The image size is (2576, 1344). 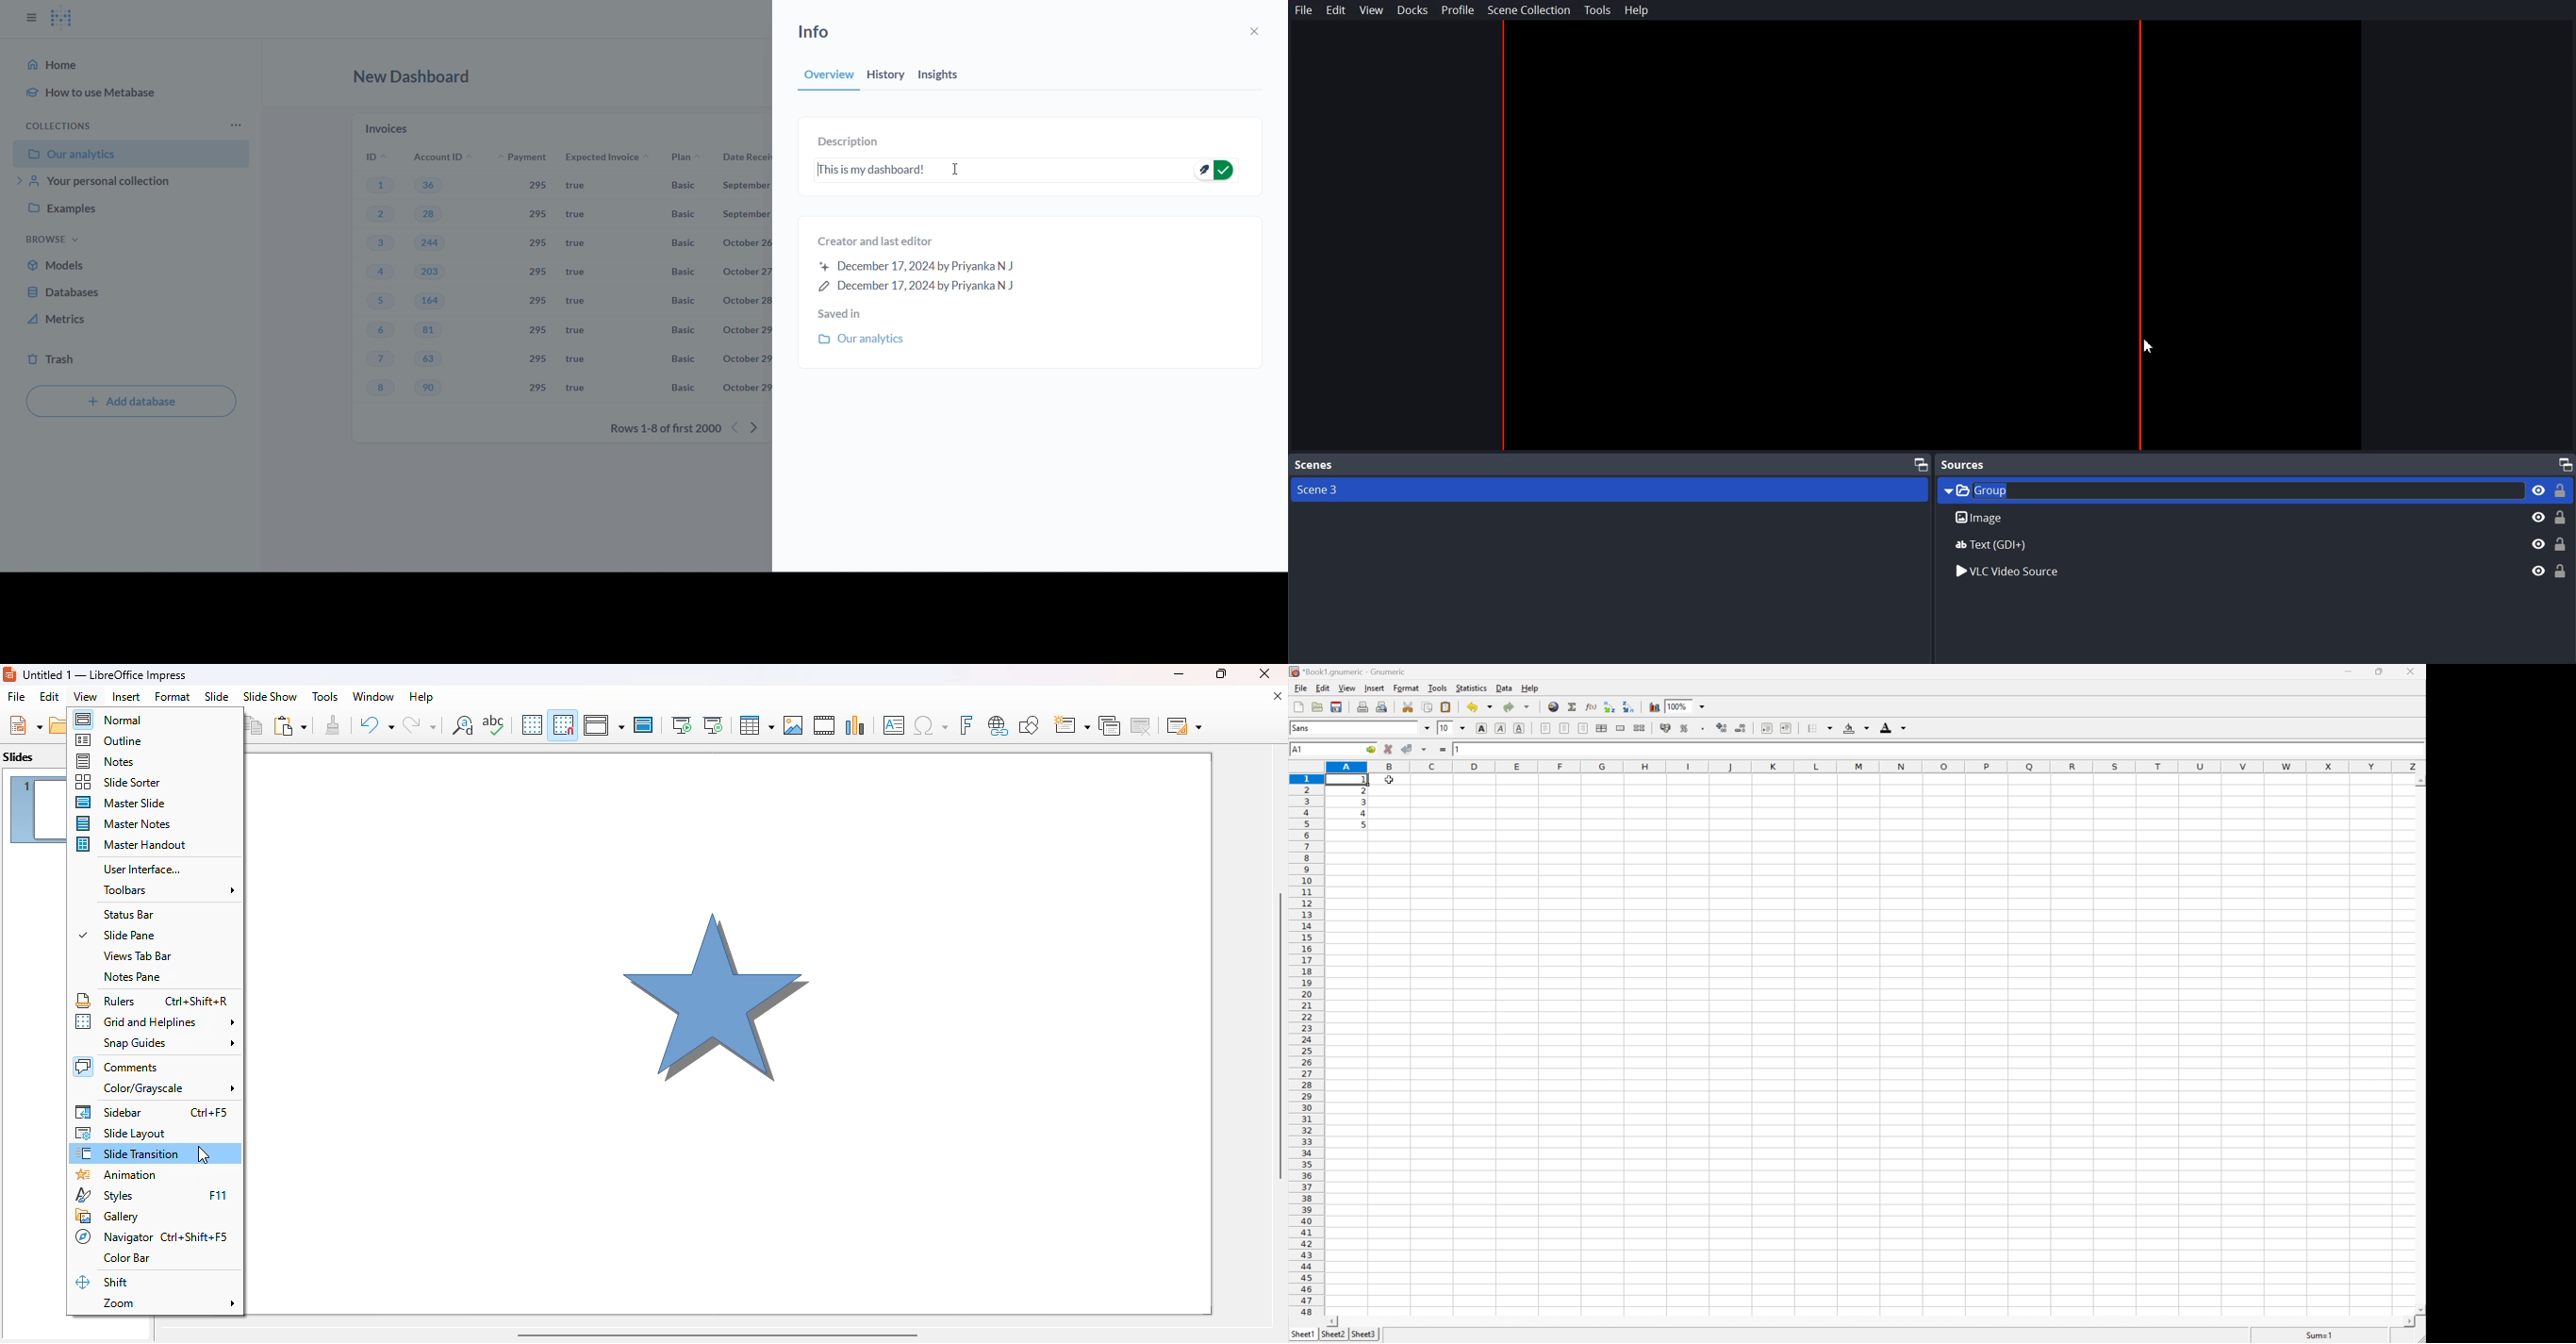 I want to click on Decrease the decimals displayed, so click(x=1741, y=727).